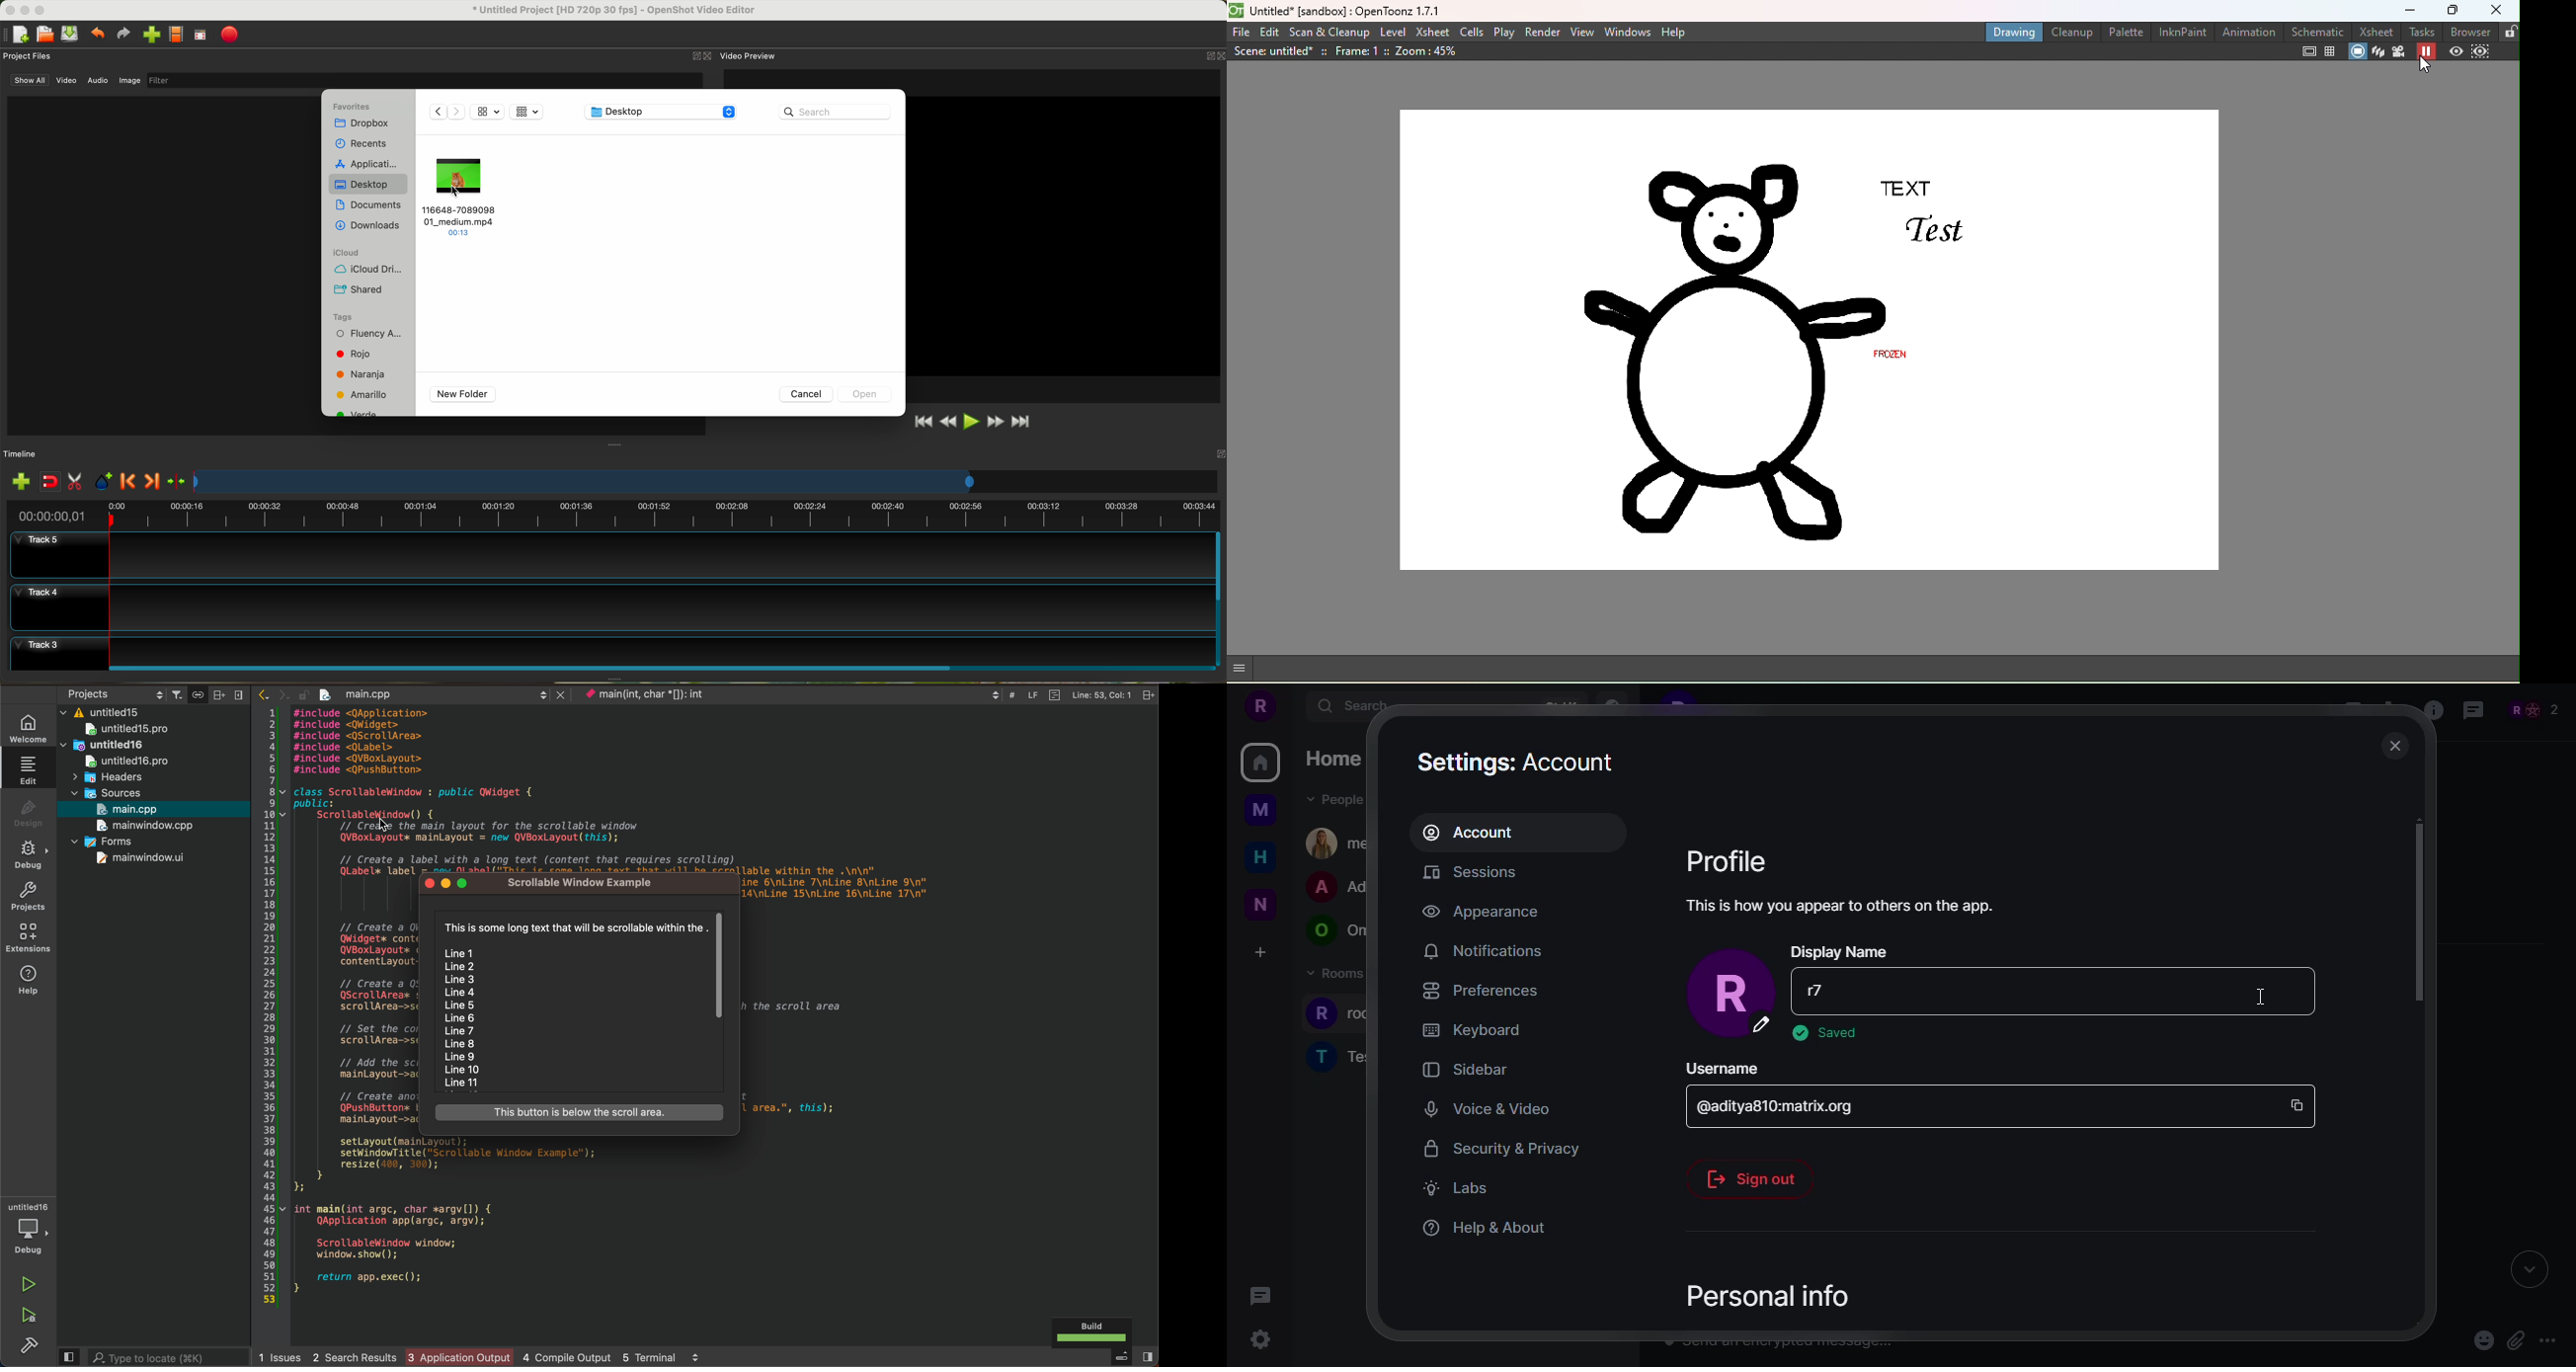 The width and height of the screenshot is (2576, 1372). Describe the element at coordinates (838, 111) in the screenshot. I see `search bar` at that location.